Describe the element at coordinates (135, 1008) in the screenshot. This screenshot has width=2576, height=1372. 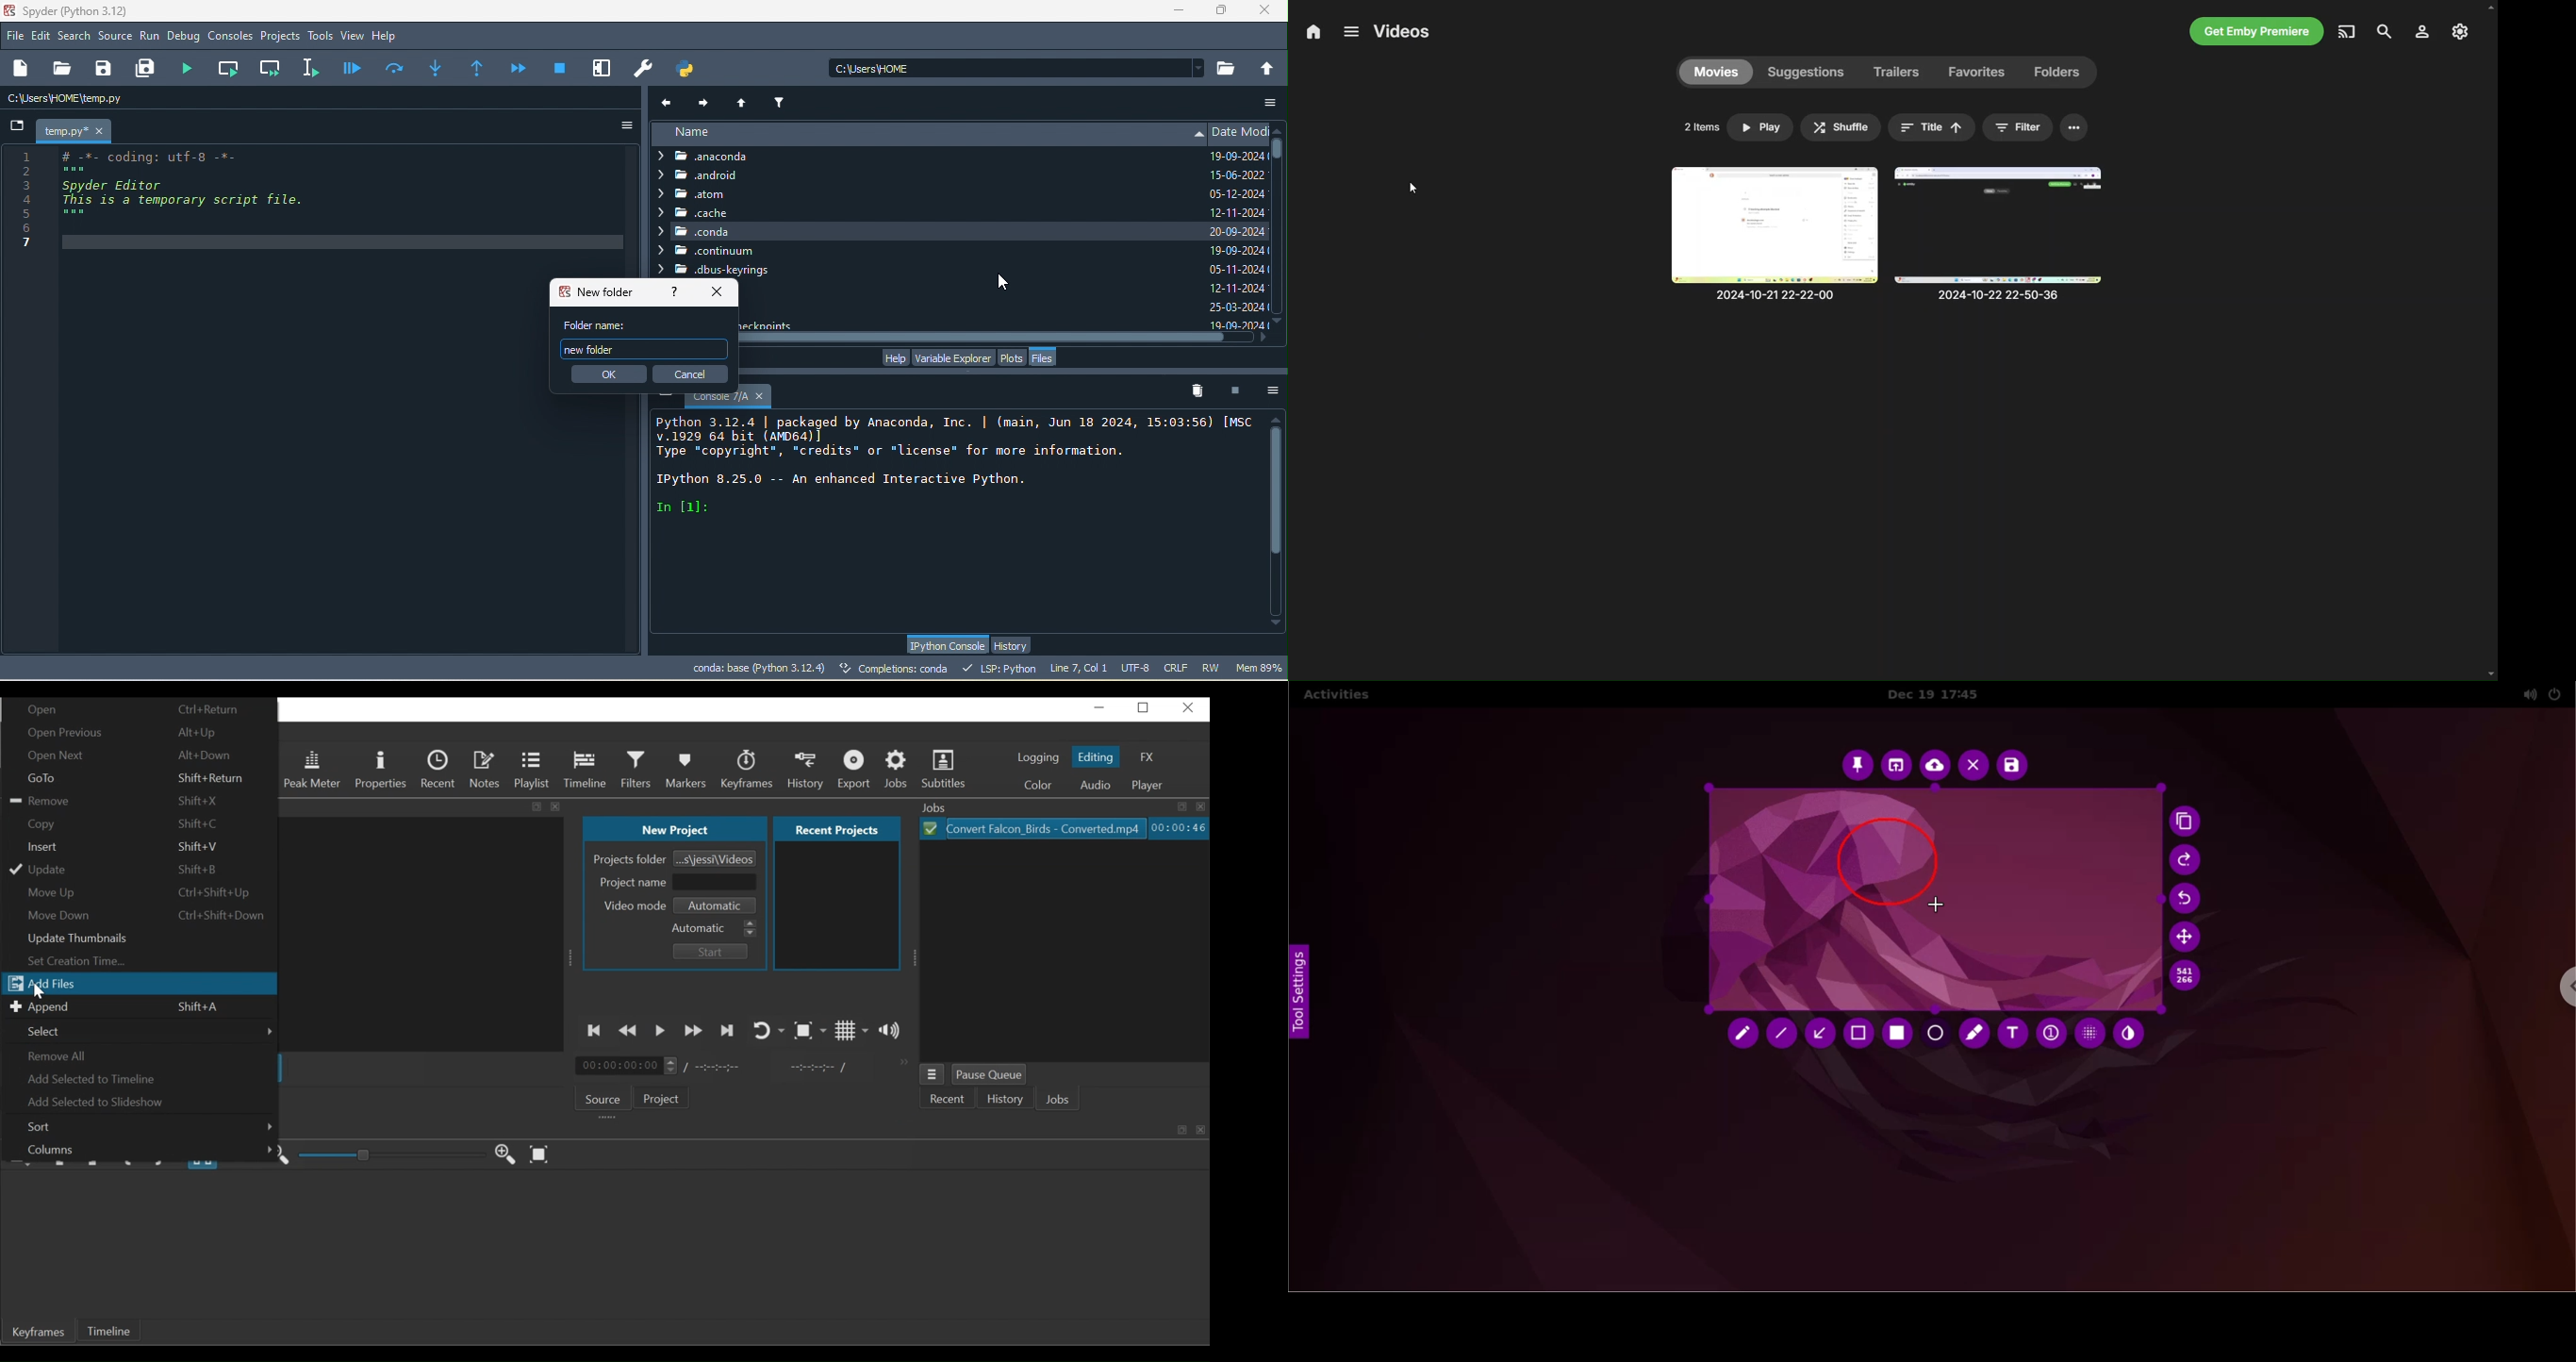
I see `Append` at that location.